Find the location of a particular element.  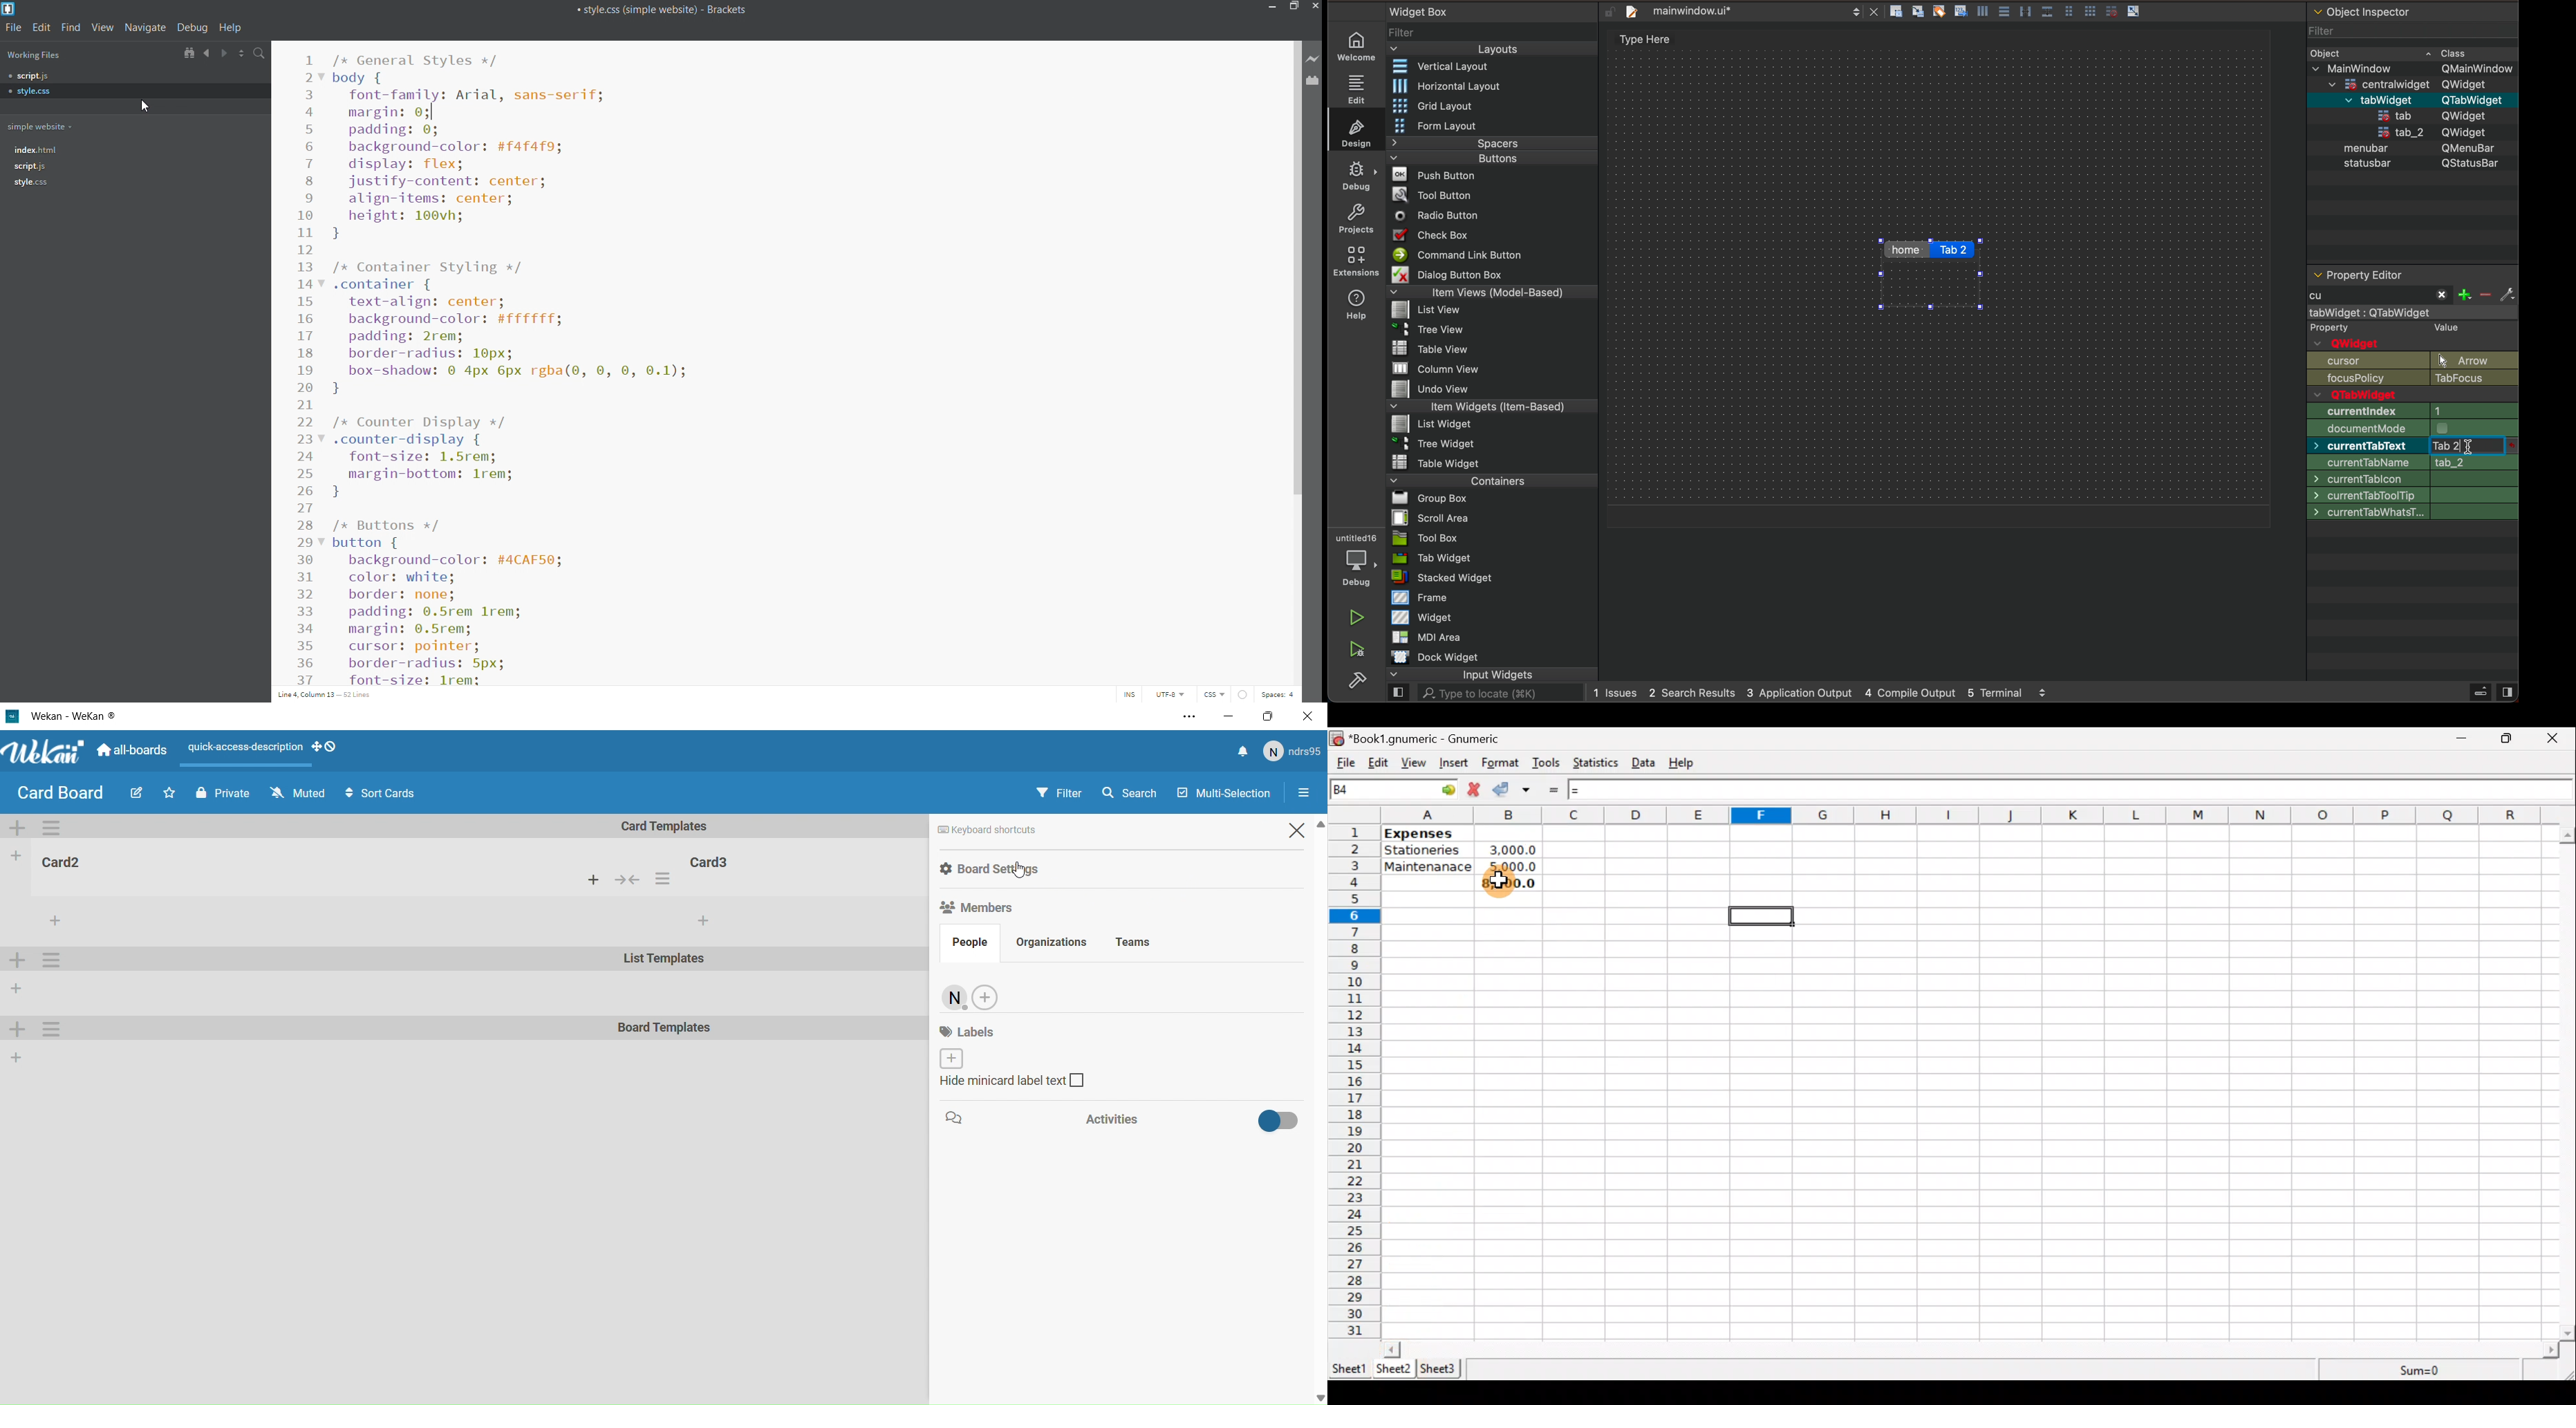

property editor is located at coordinates (2402, 273).